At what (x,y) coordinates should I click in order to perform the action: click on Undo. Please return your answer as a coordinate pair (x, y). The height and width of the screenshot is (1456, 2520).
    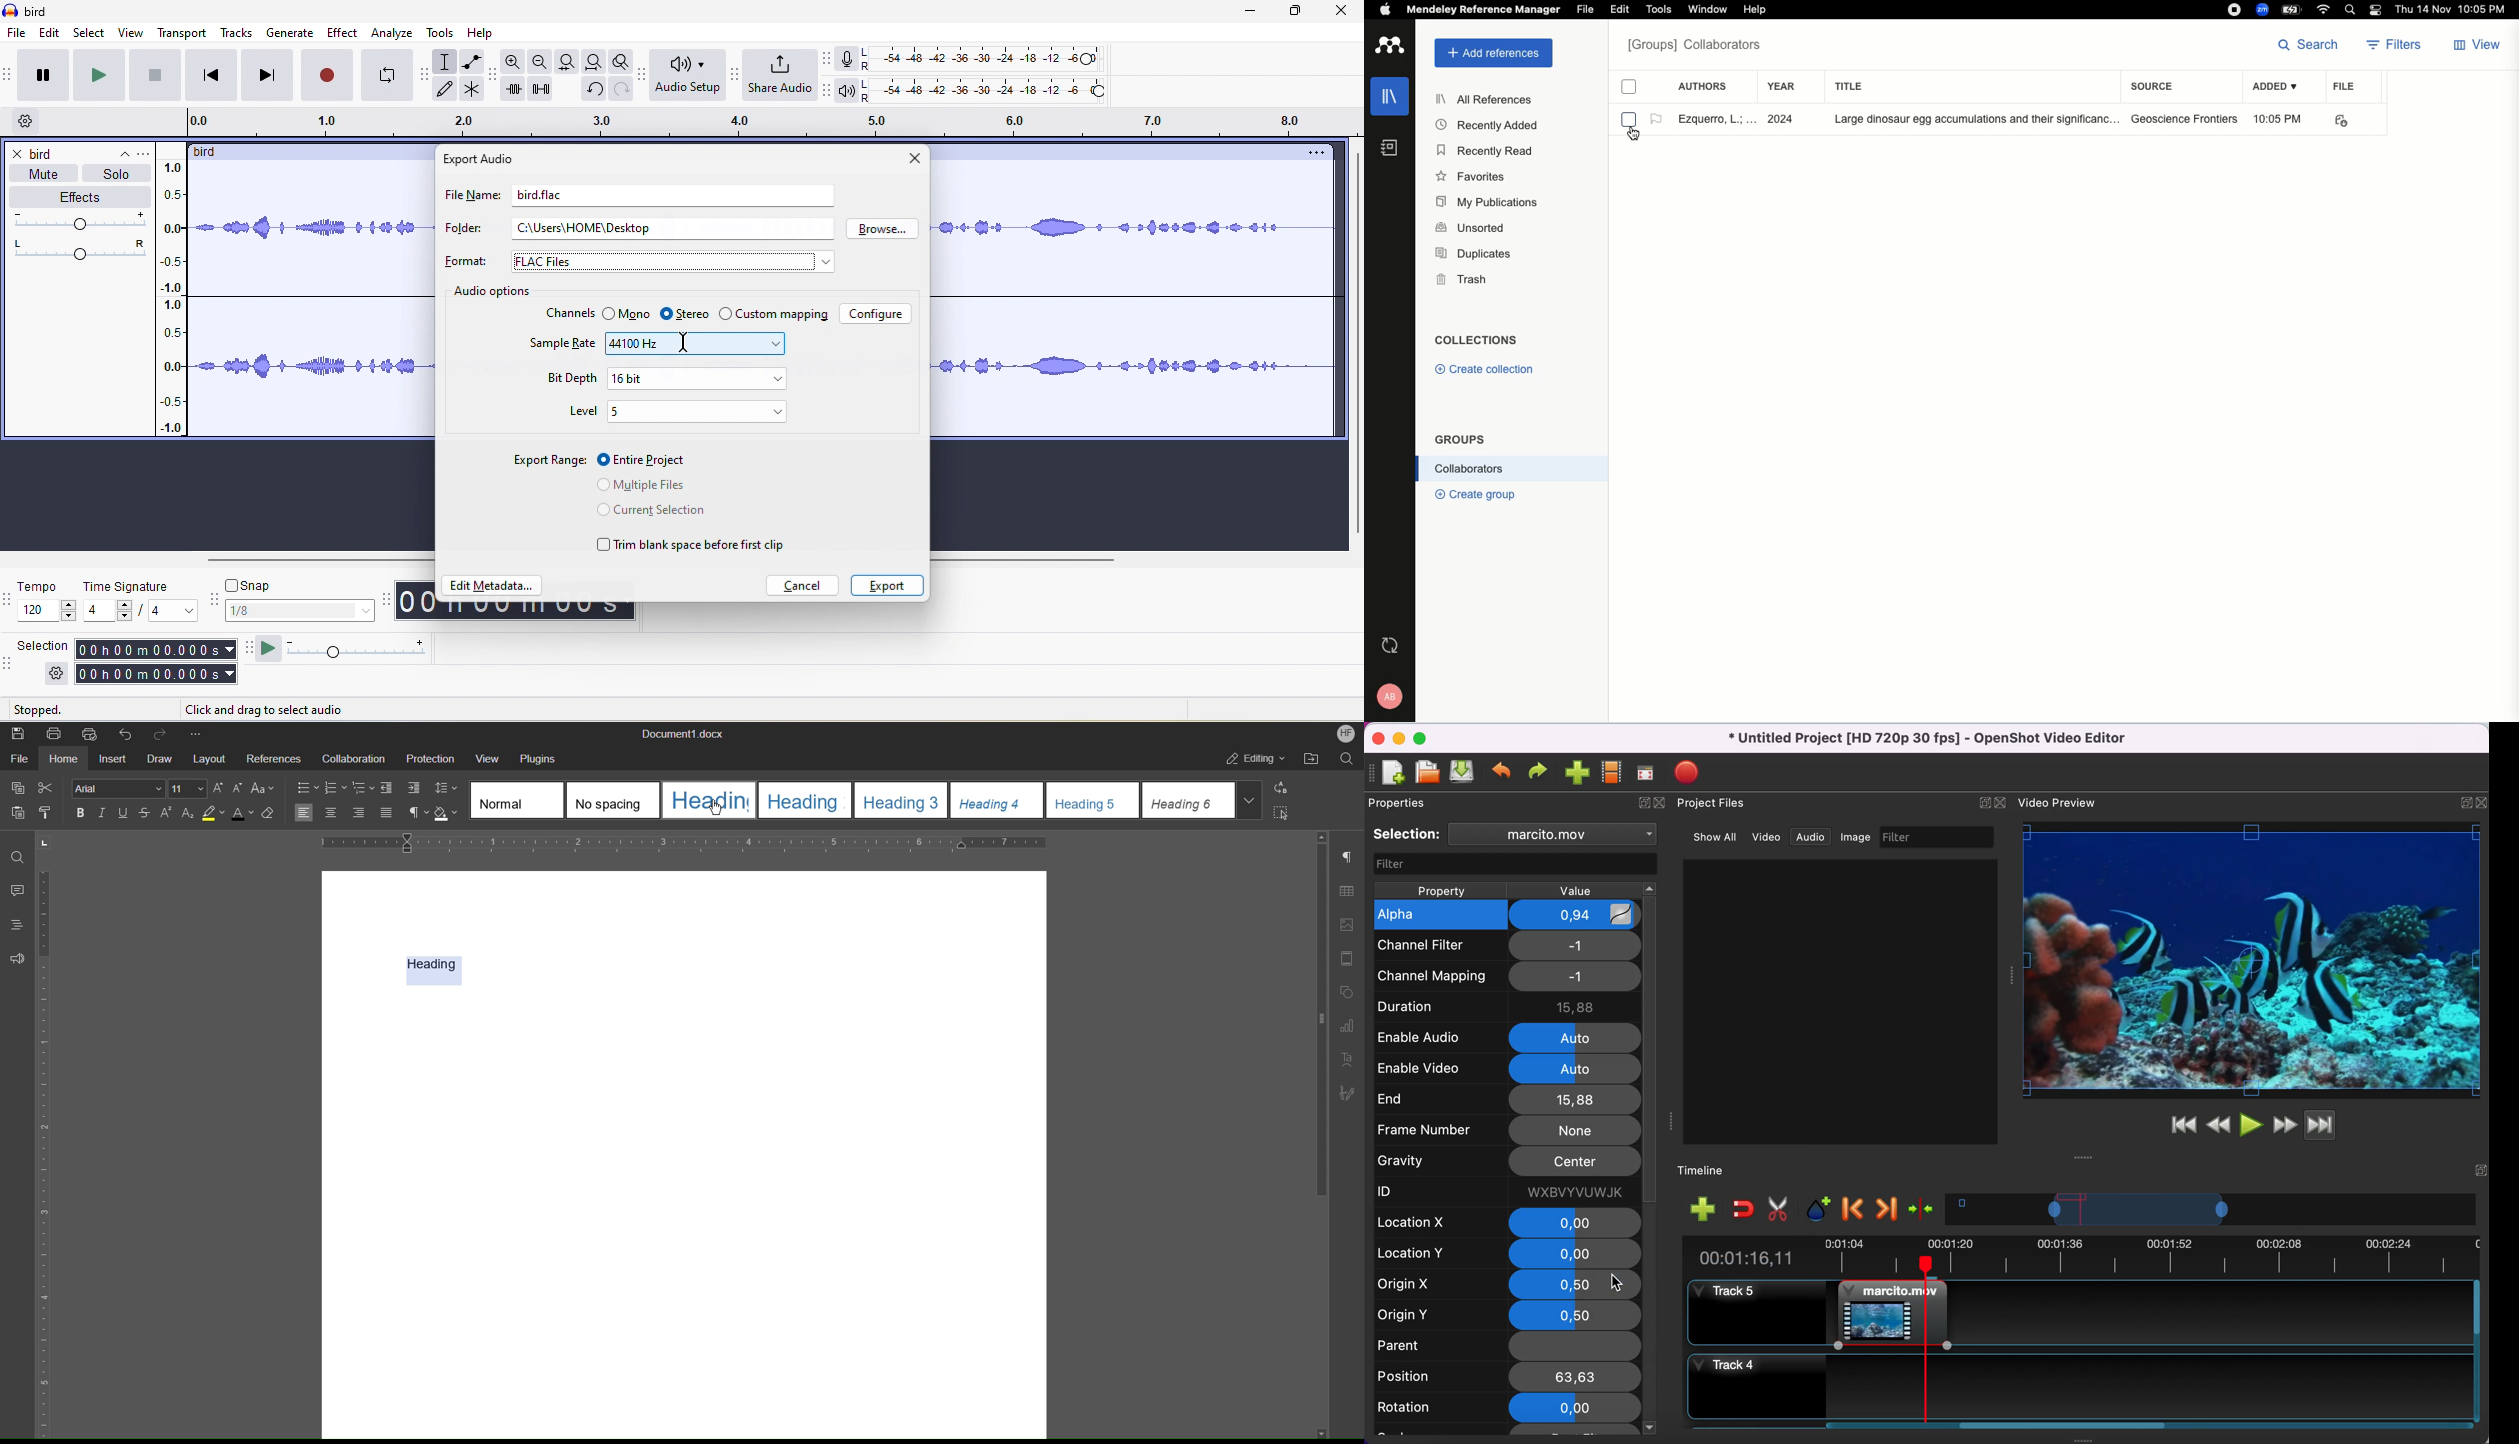
    Looking at the image, I should click on (126, 733).